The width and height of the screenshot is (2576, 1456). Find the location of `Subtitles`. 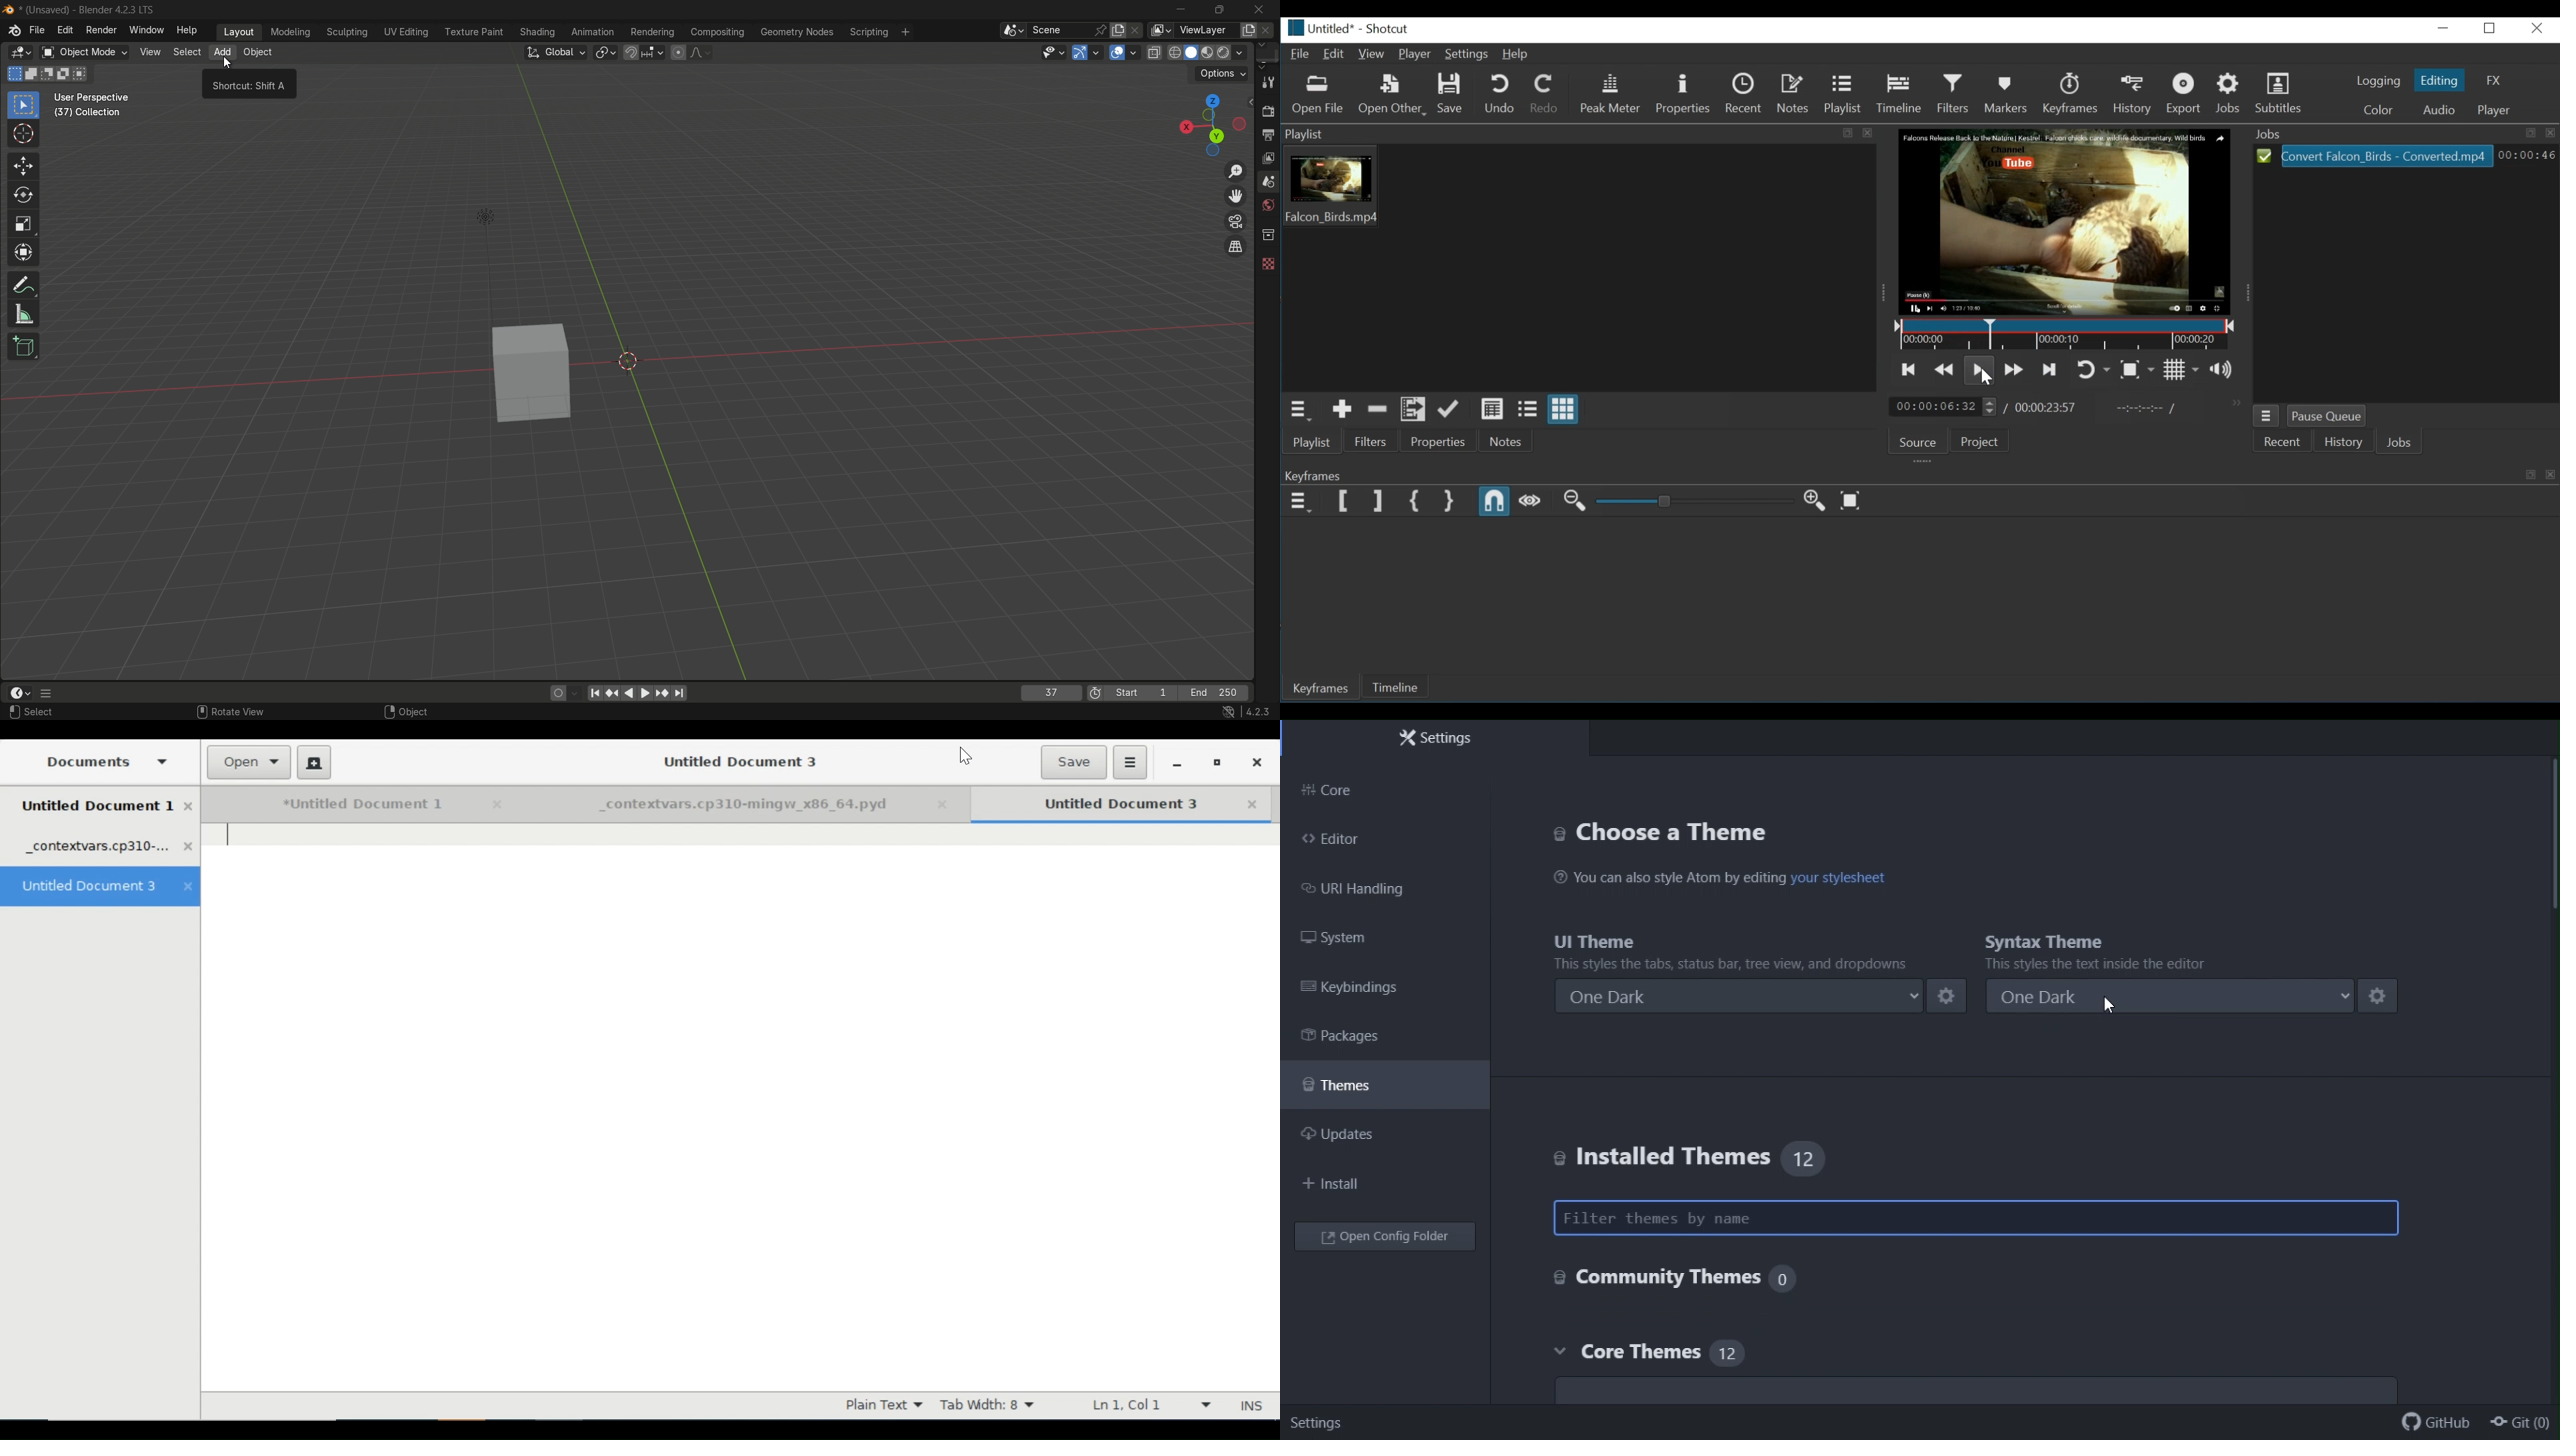

Subtitles is located at coordinates (2279, 92).